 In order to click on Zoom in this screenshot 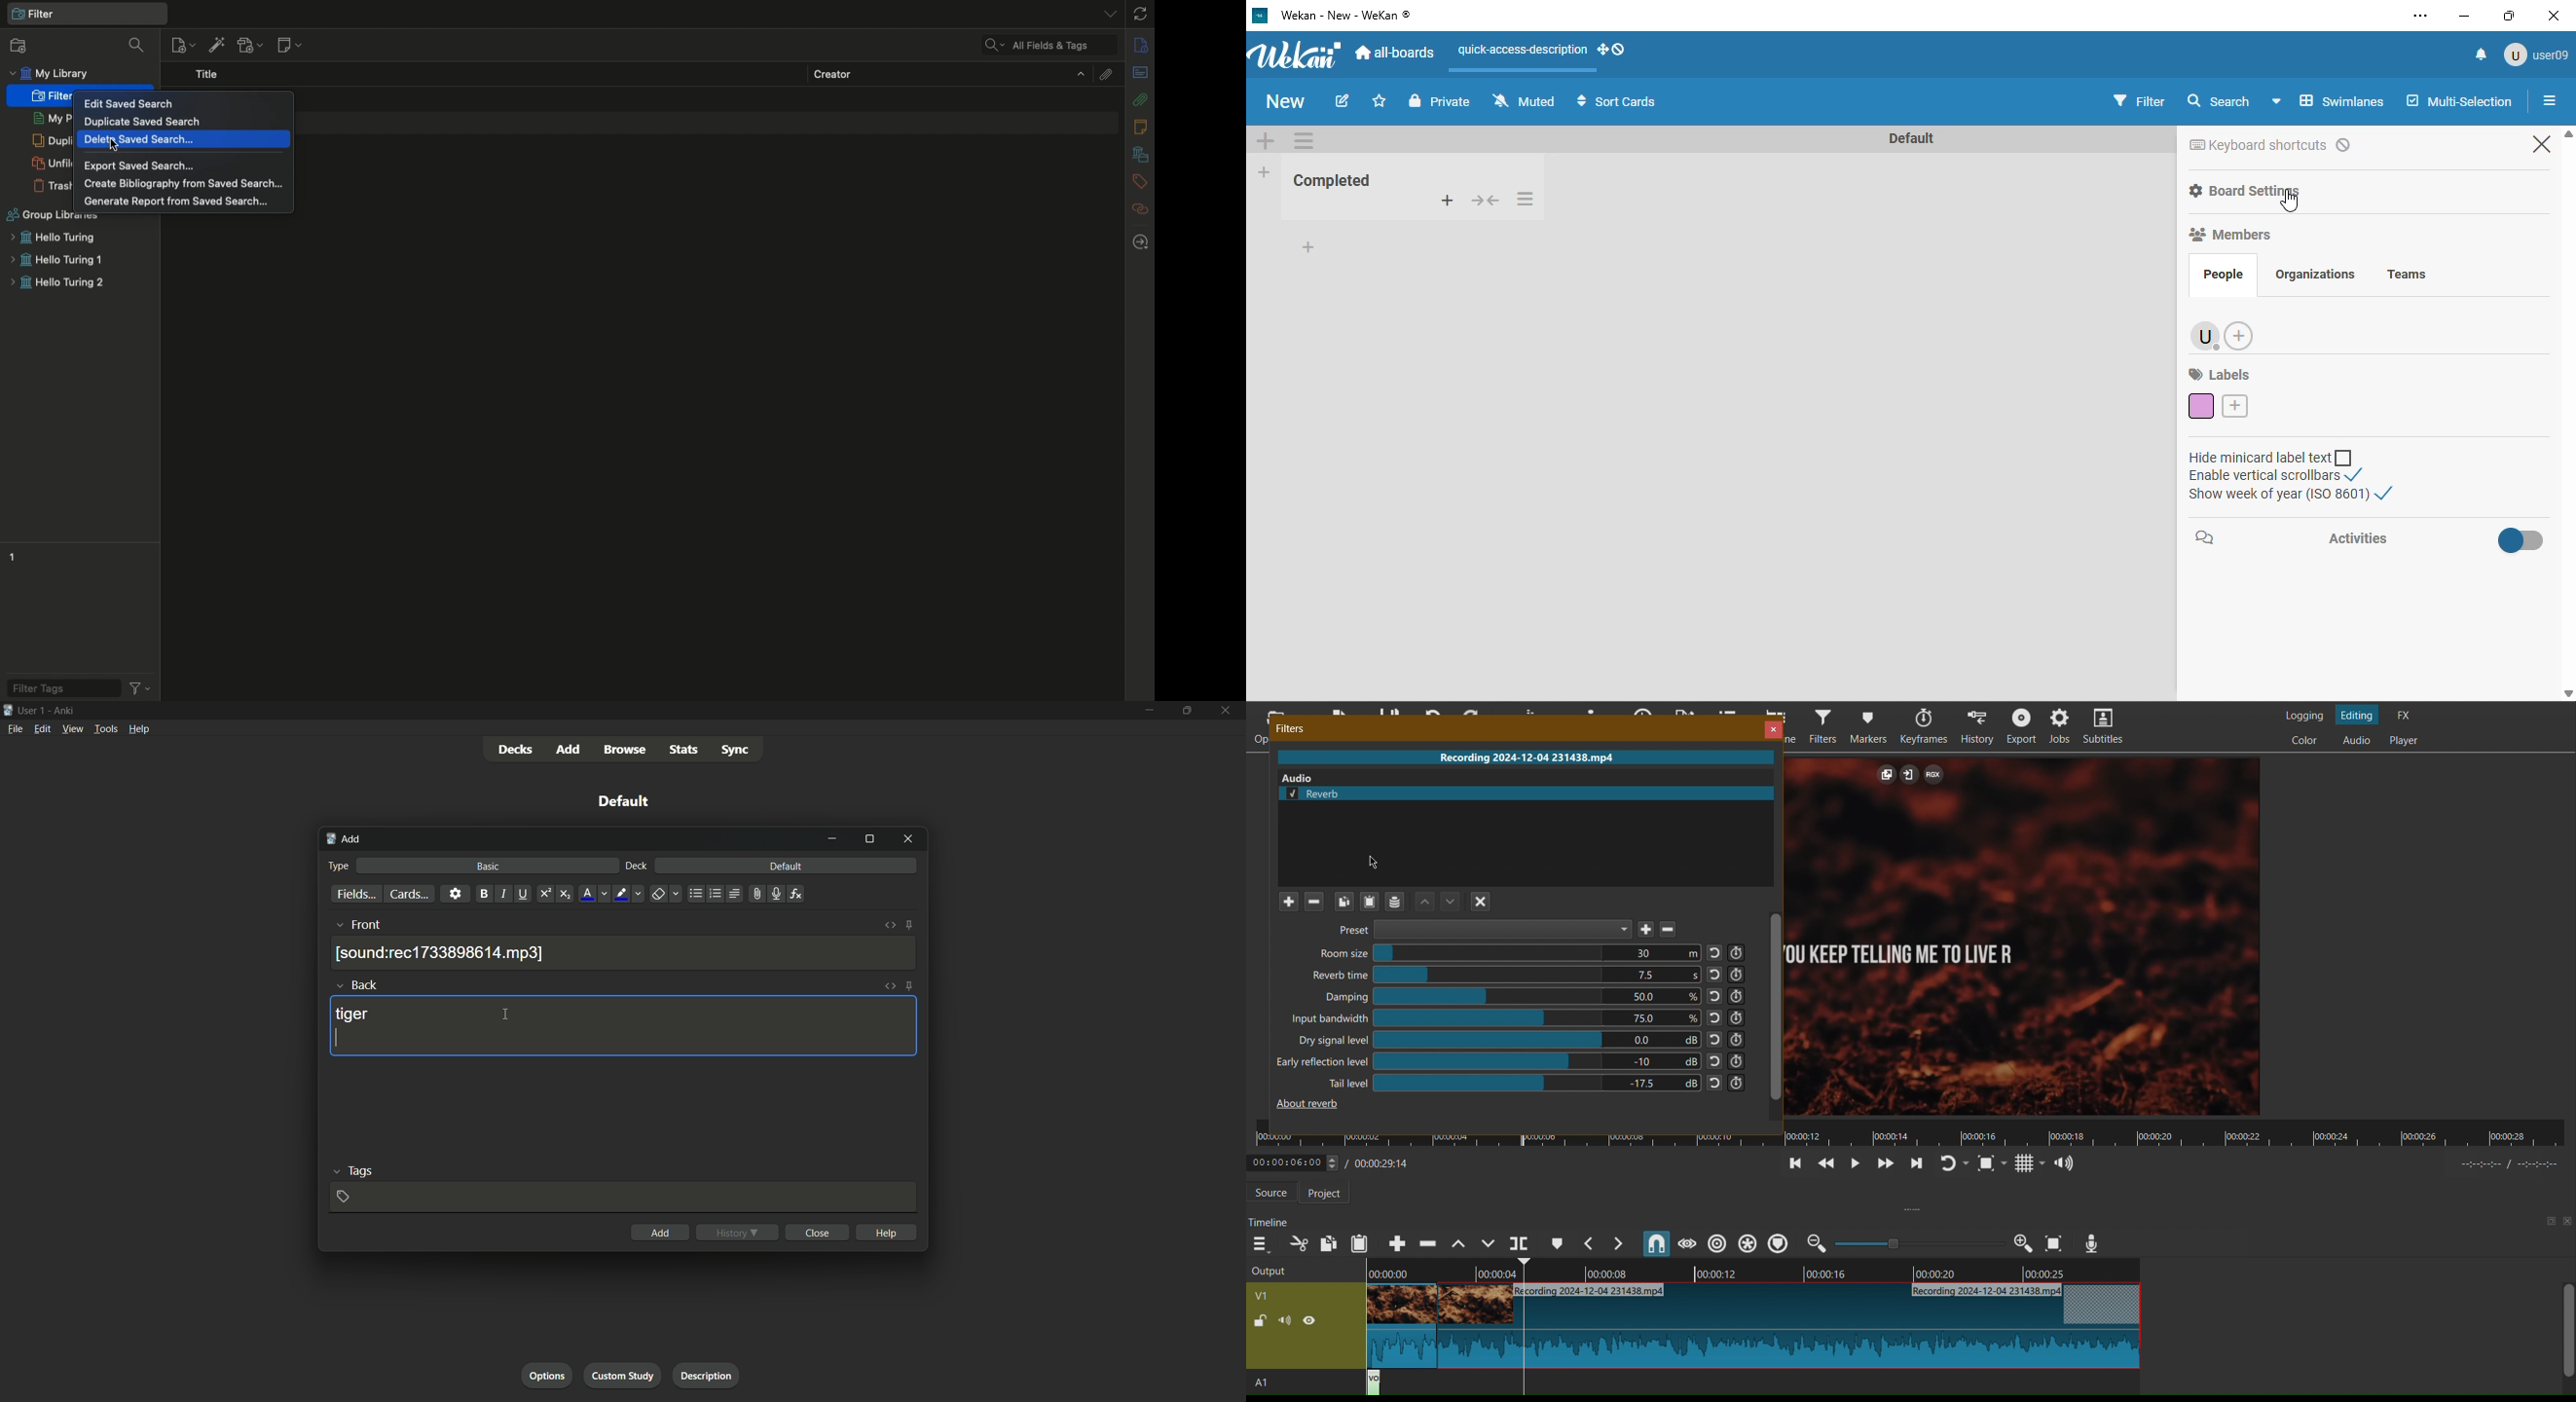, I will do `click(1919, 1243)`.